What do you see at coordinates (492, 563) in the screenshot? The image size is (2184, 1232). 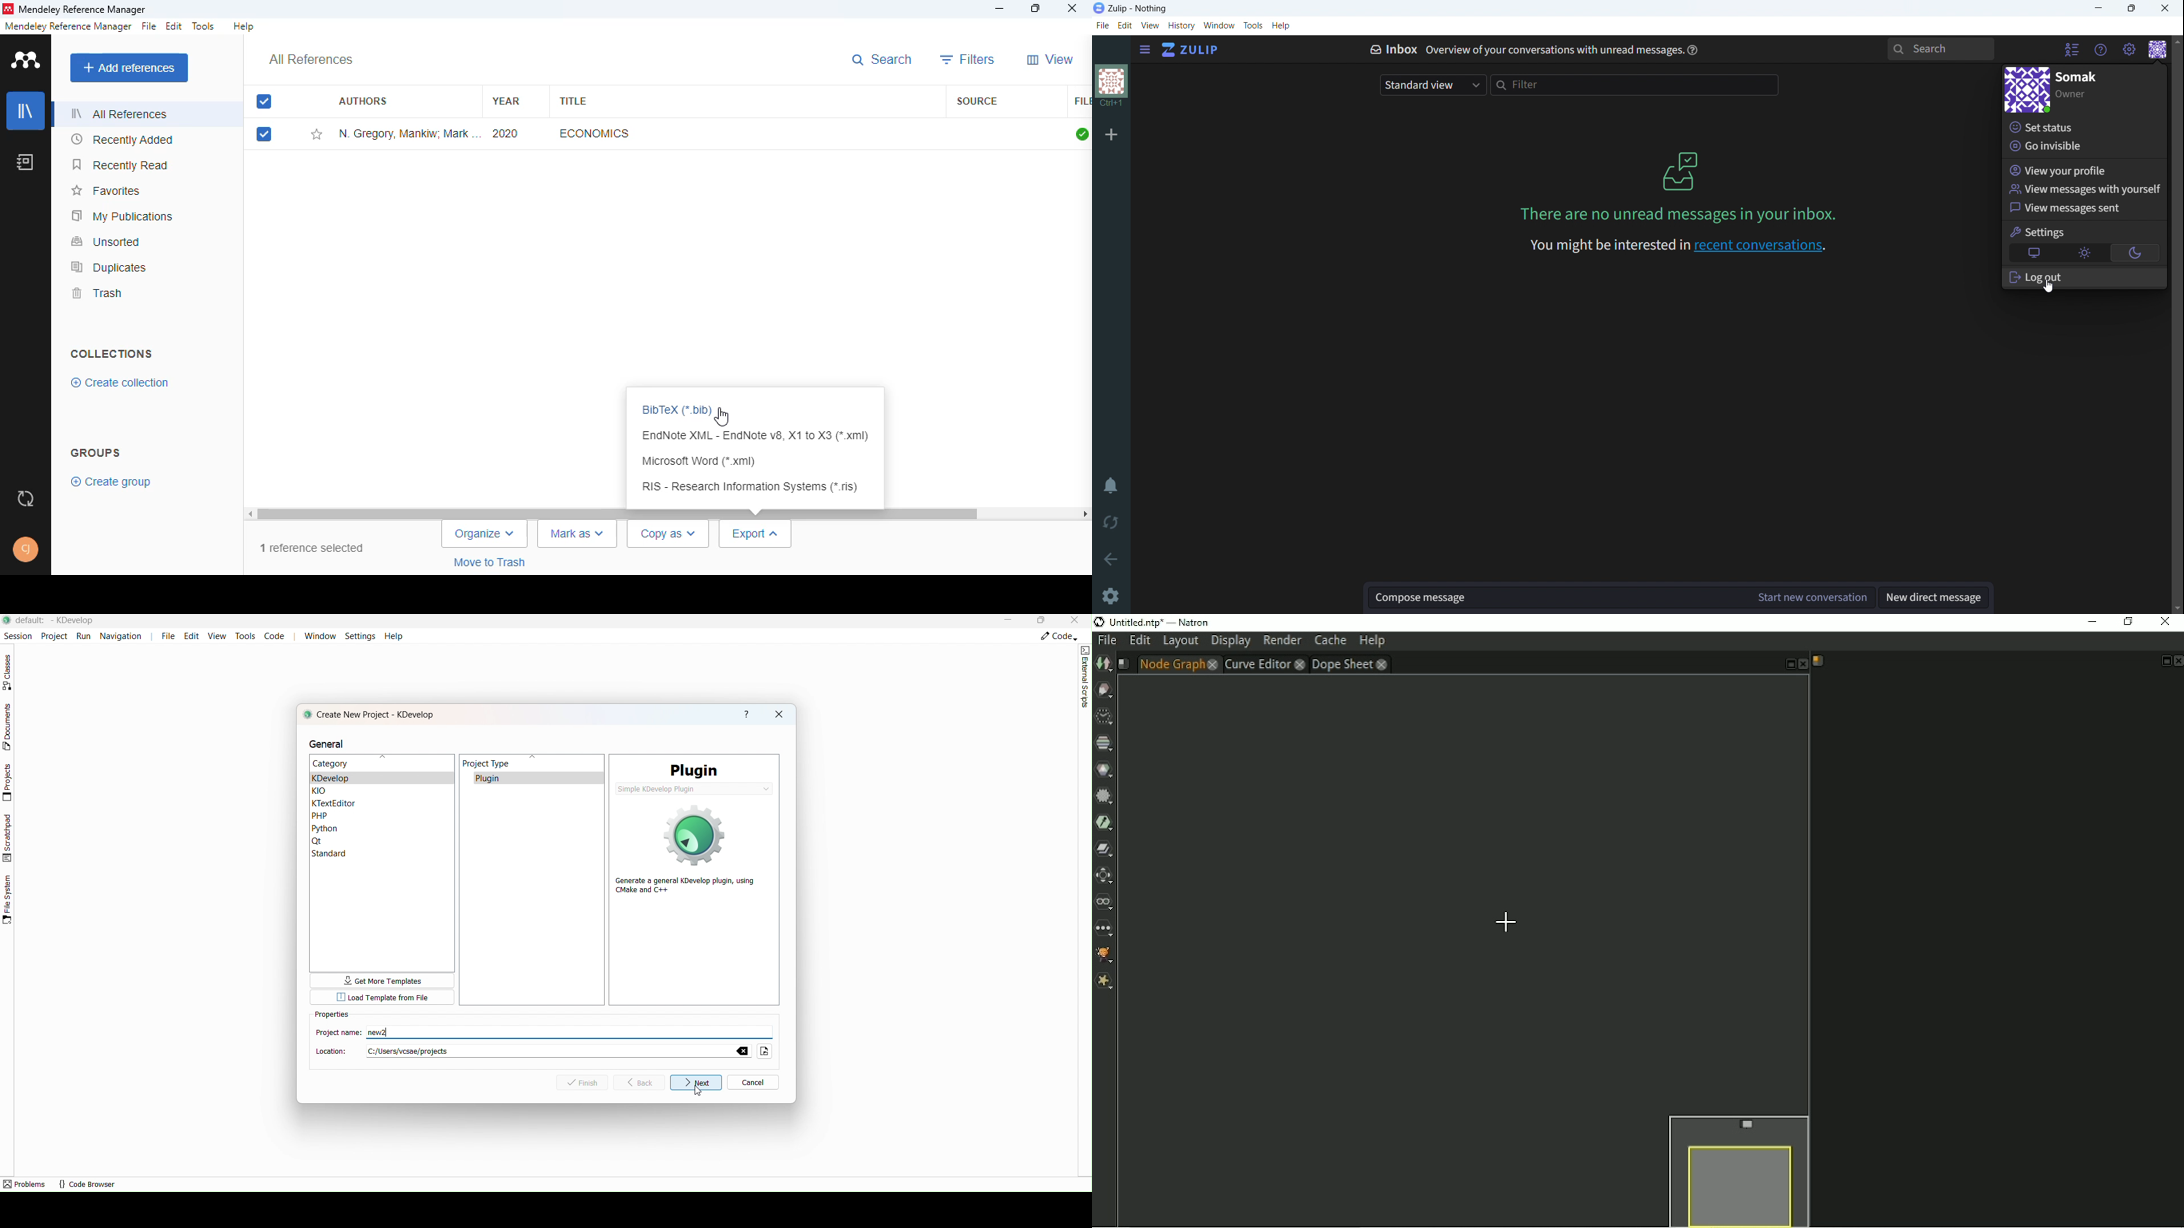 I see `move to trash` at bounding box center [492, 563].